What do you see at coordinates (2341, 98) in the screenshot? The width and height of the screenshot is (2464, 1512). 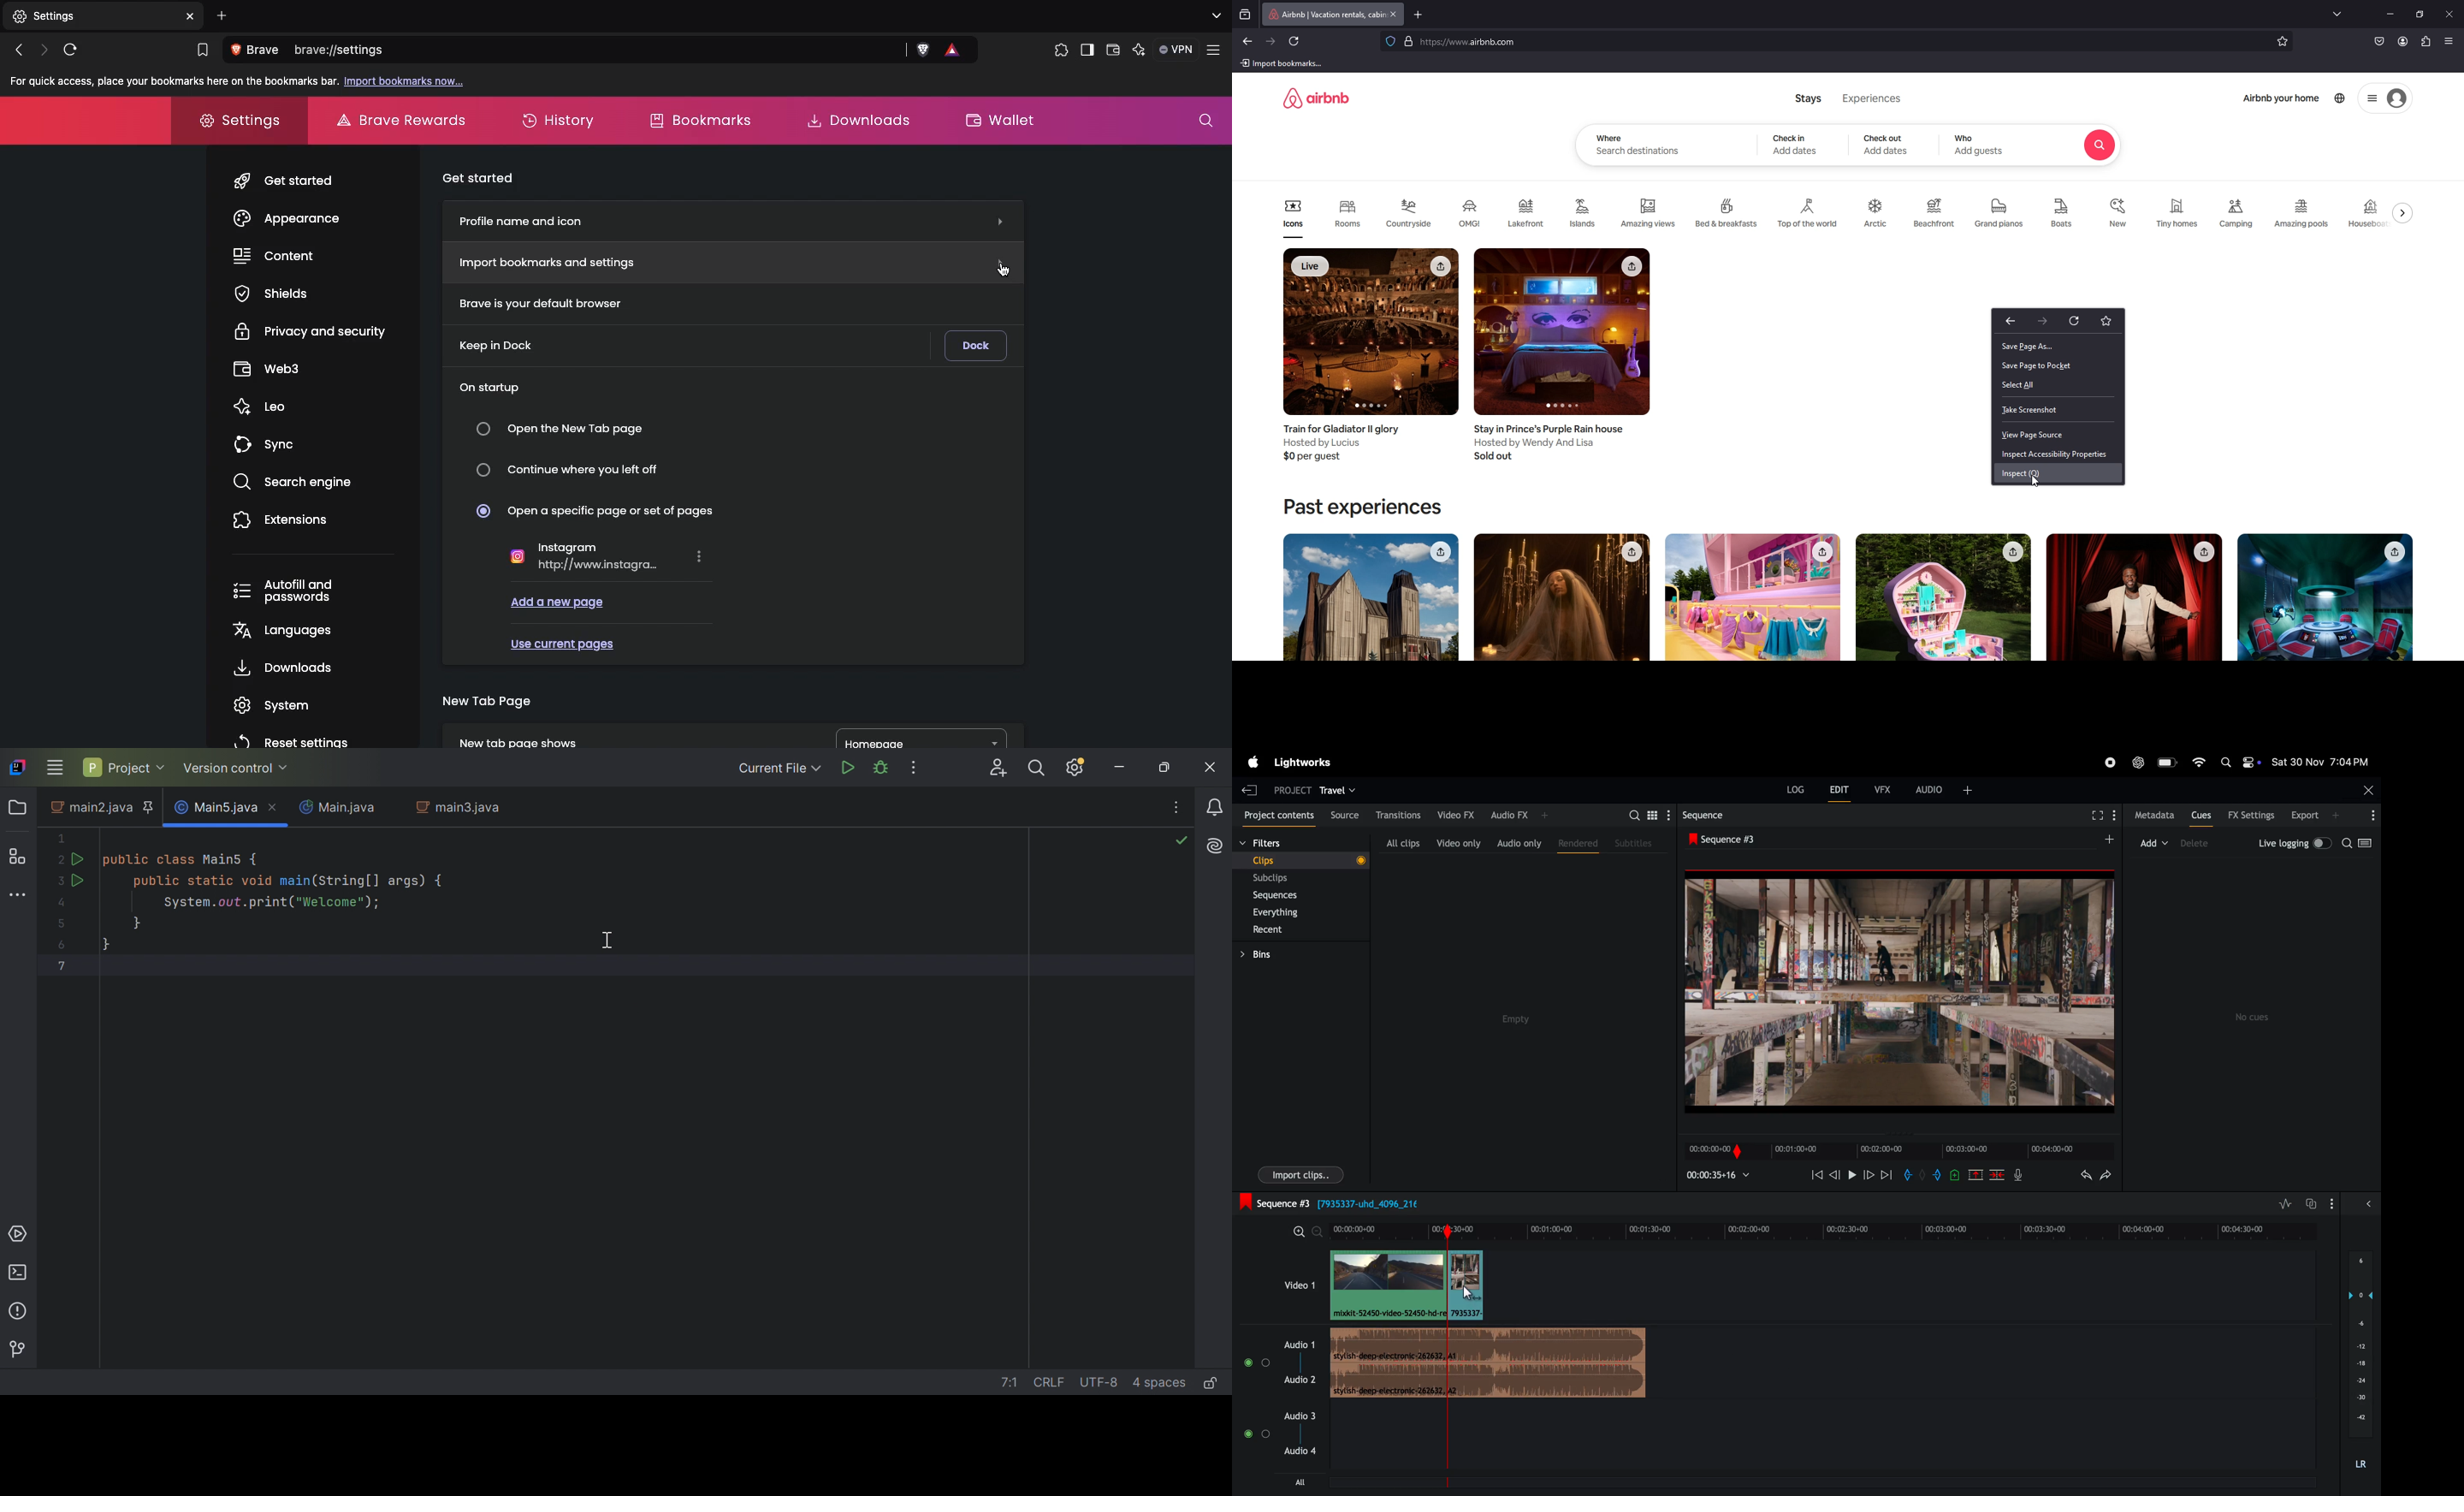 I see `world` at bounding box center [2341, 98].